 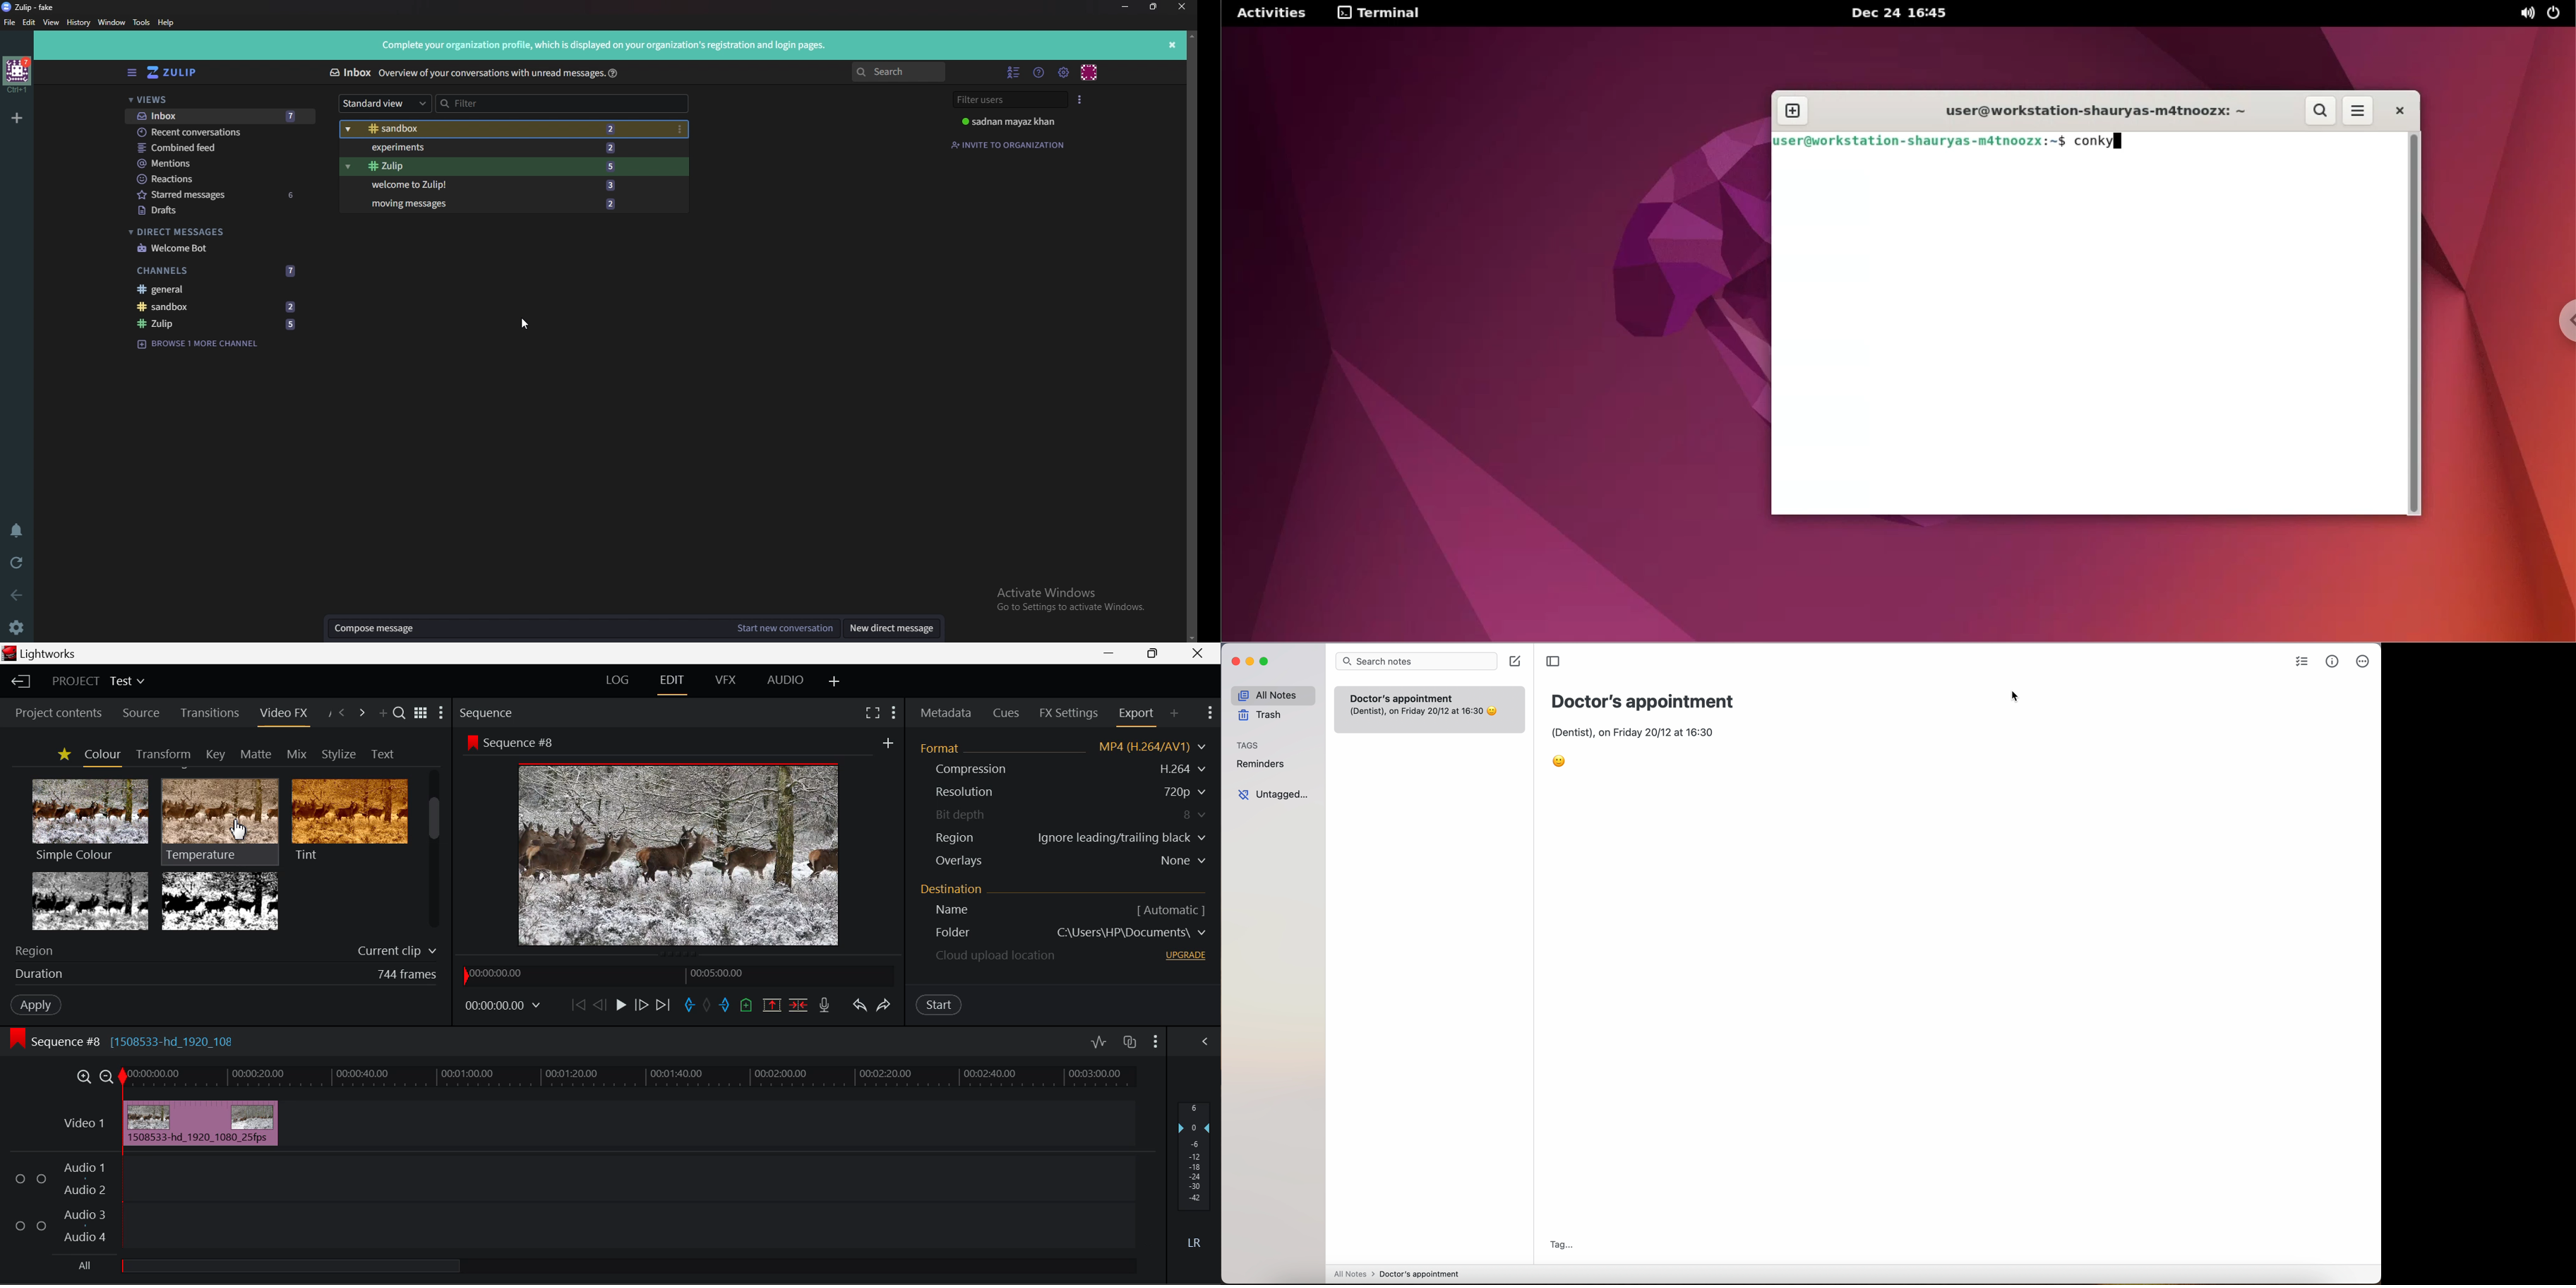 What do you see at coordinates (1156, 7) in the screenshot?
I see `Resize` at bounding box center [1156, 7].